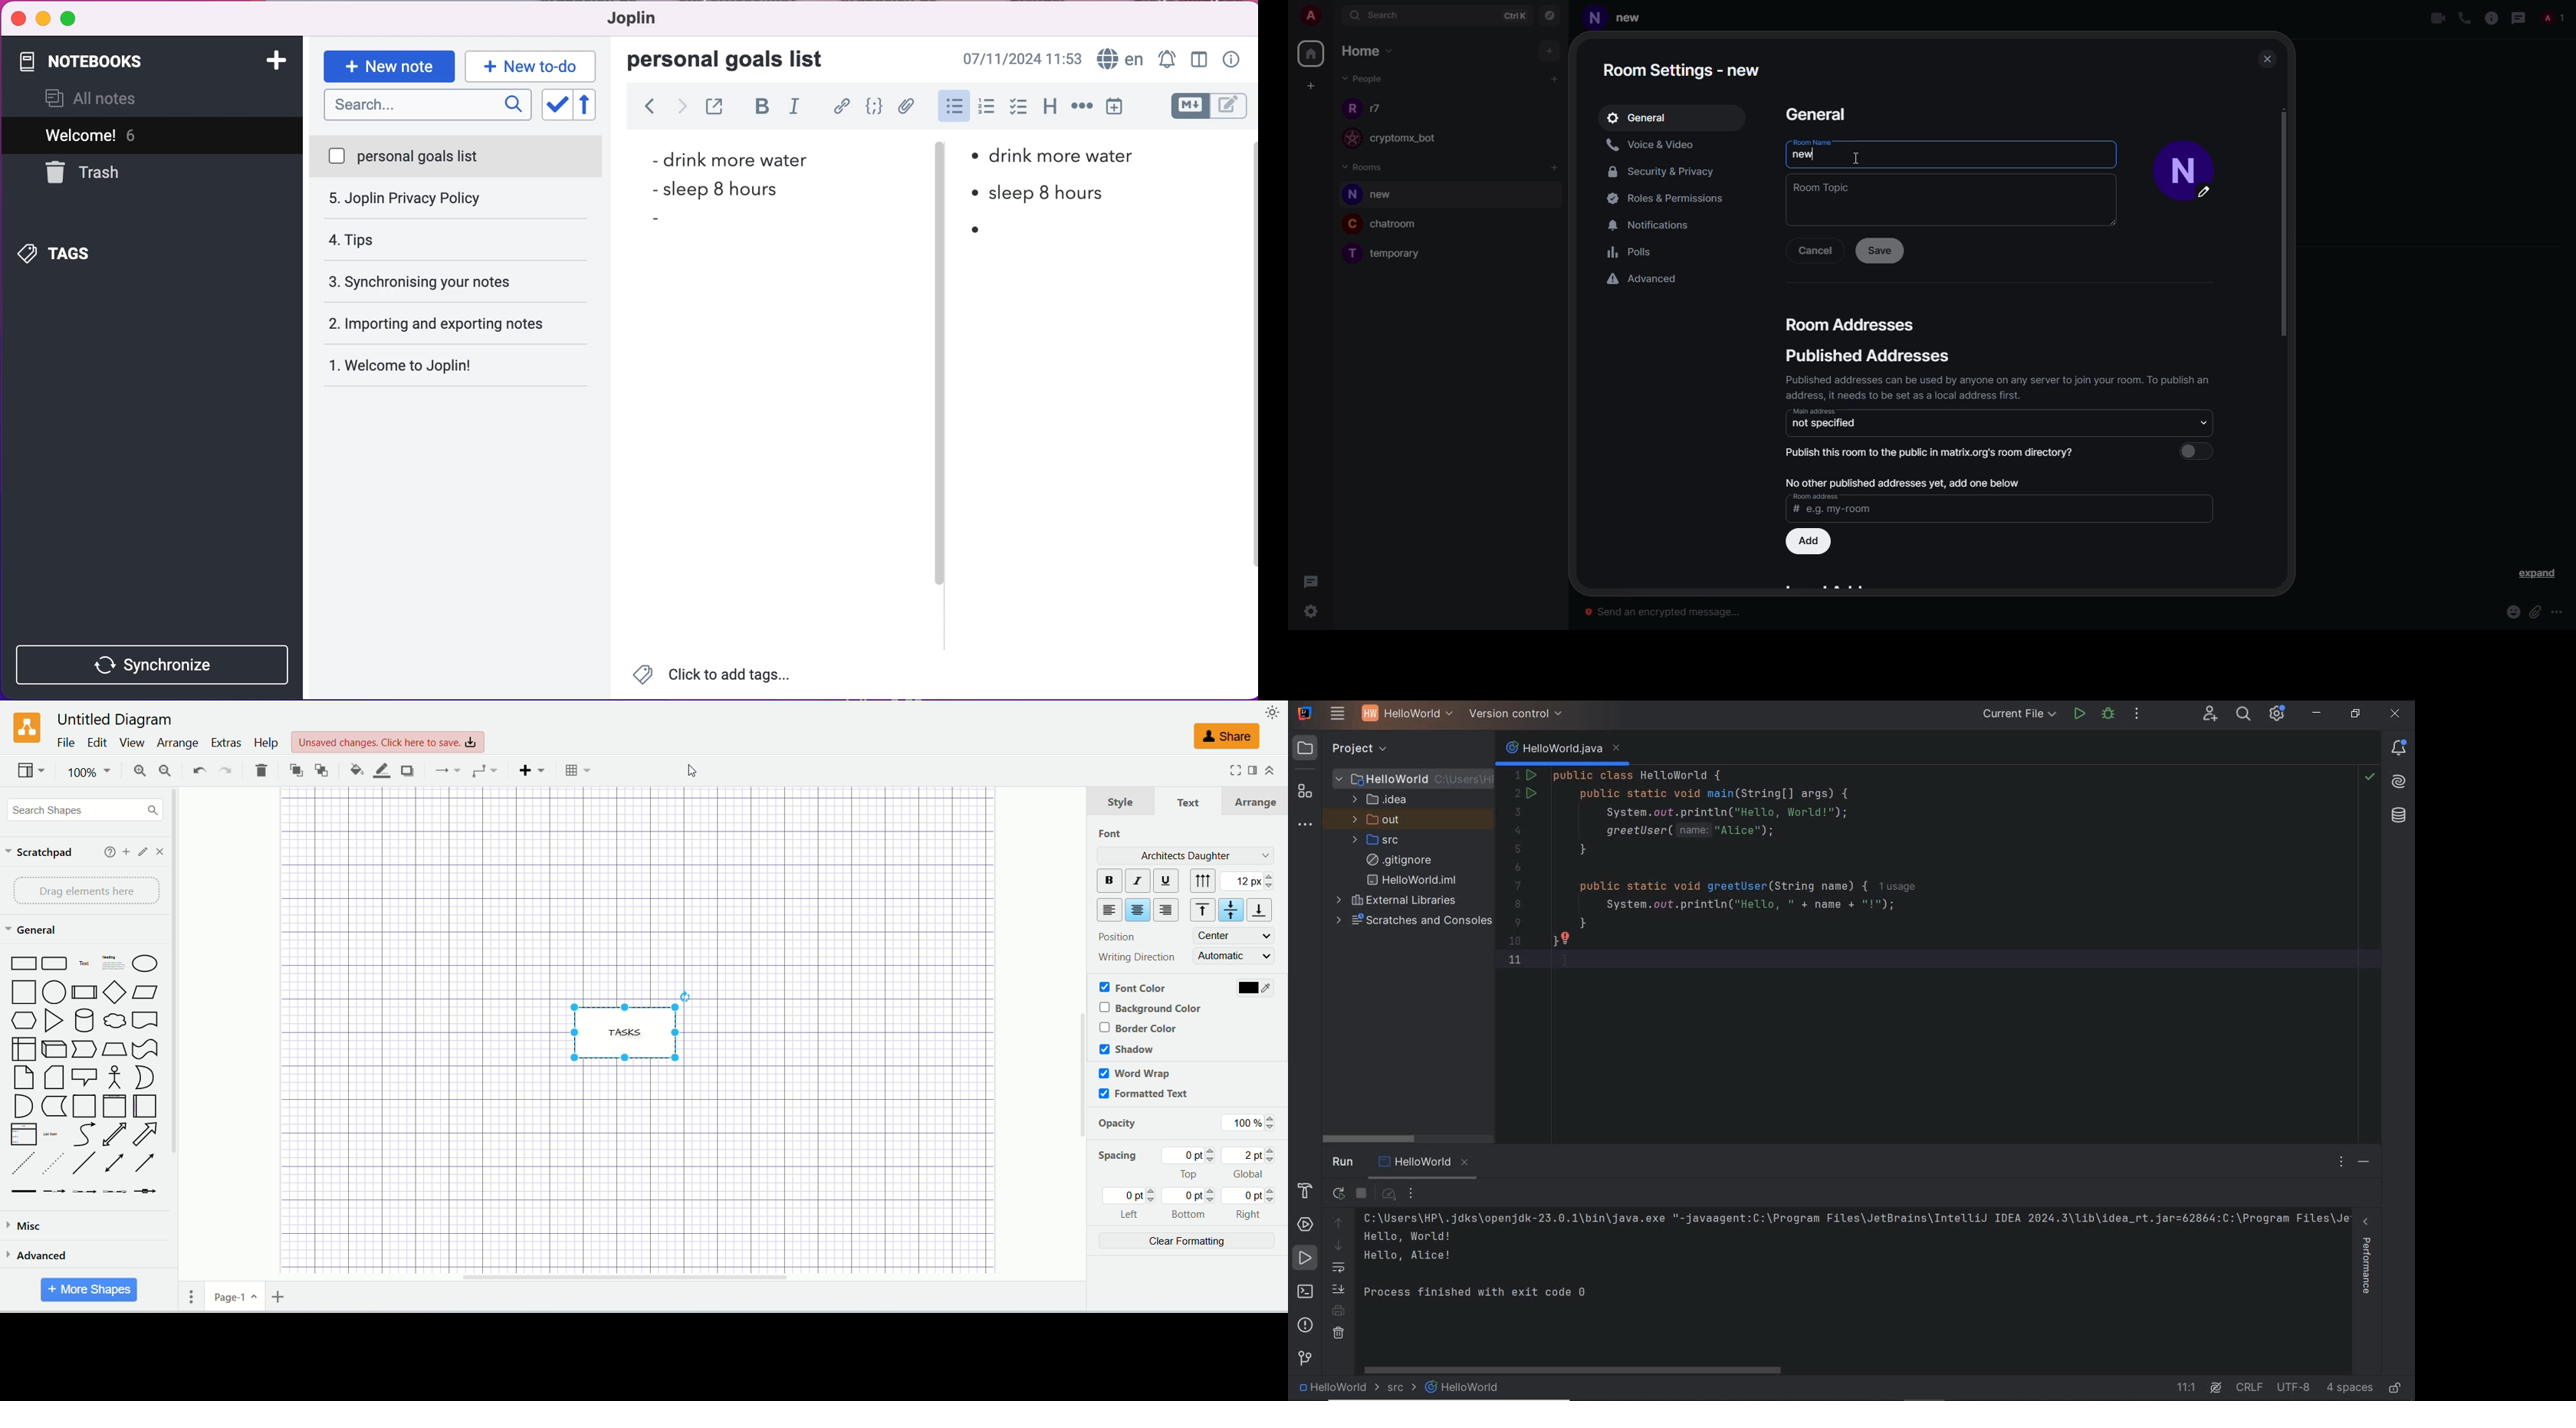  Describe the element at coordinates (973, 227) in the screenshot. I see `bullet point 3` at that location.